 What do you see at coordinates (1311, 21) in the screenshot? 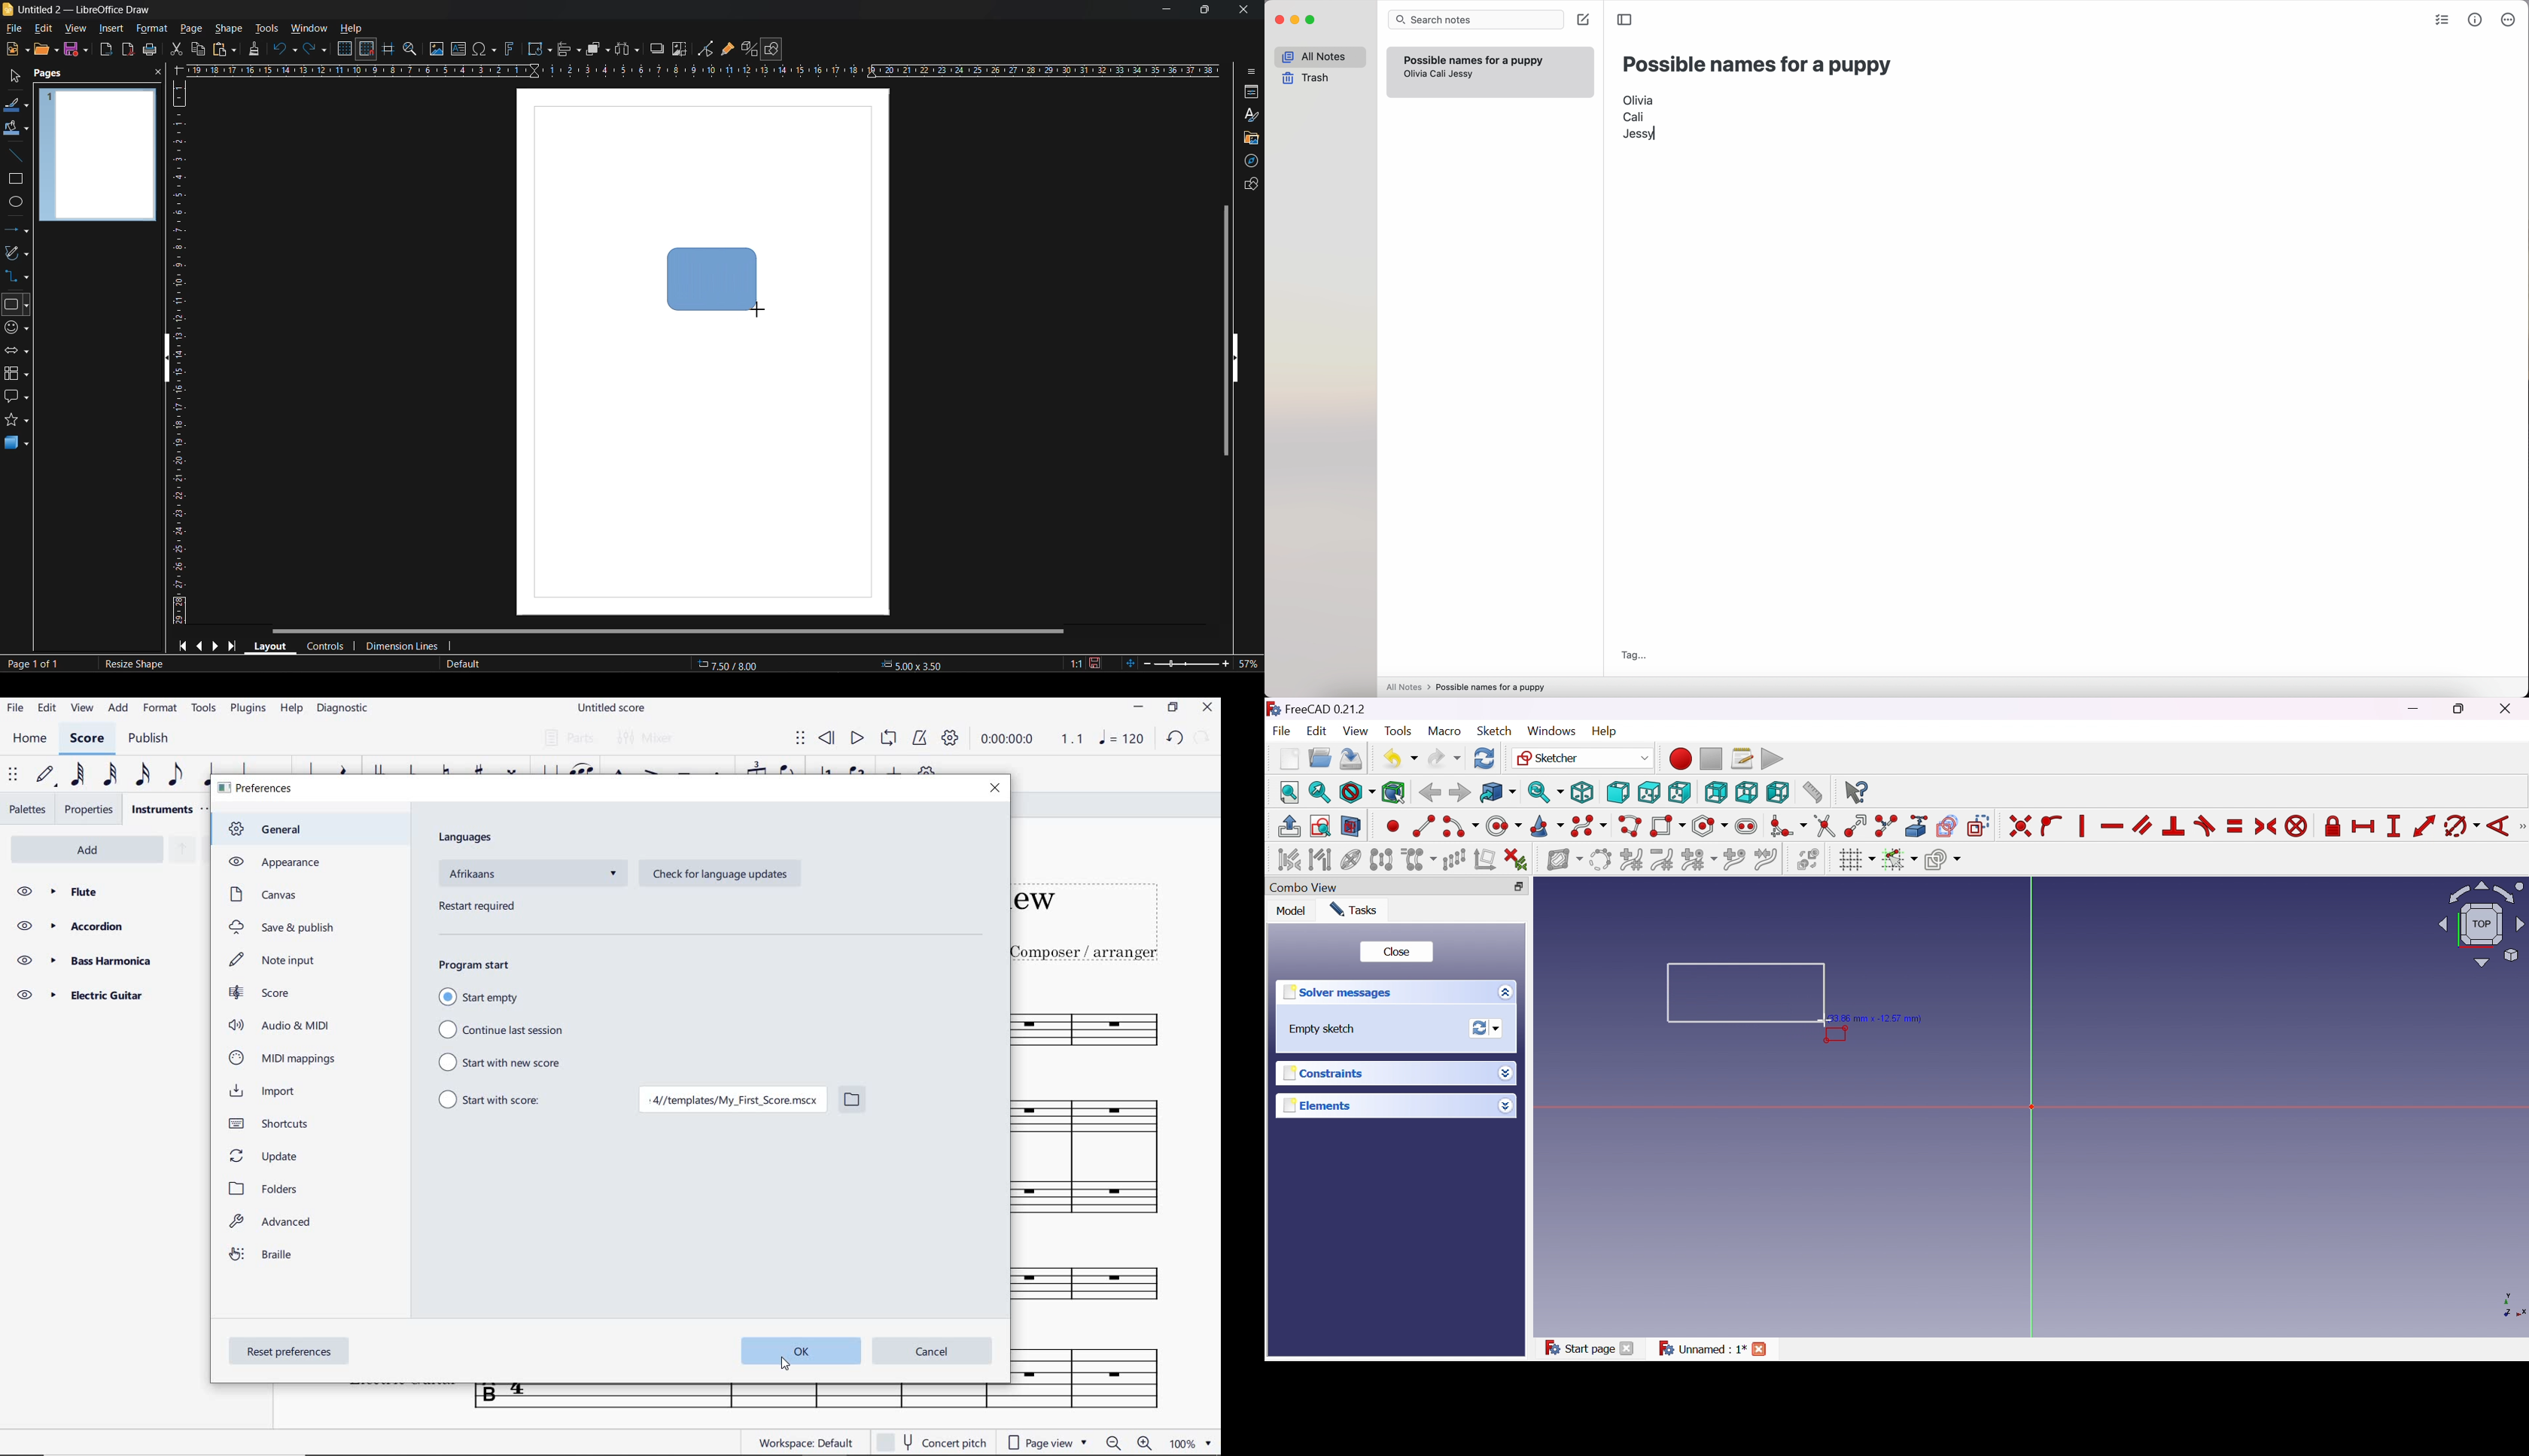
I see `maximize` at bounding box center [1311, 21].